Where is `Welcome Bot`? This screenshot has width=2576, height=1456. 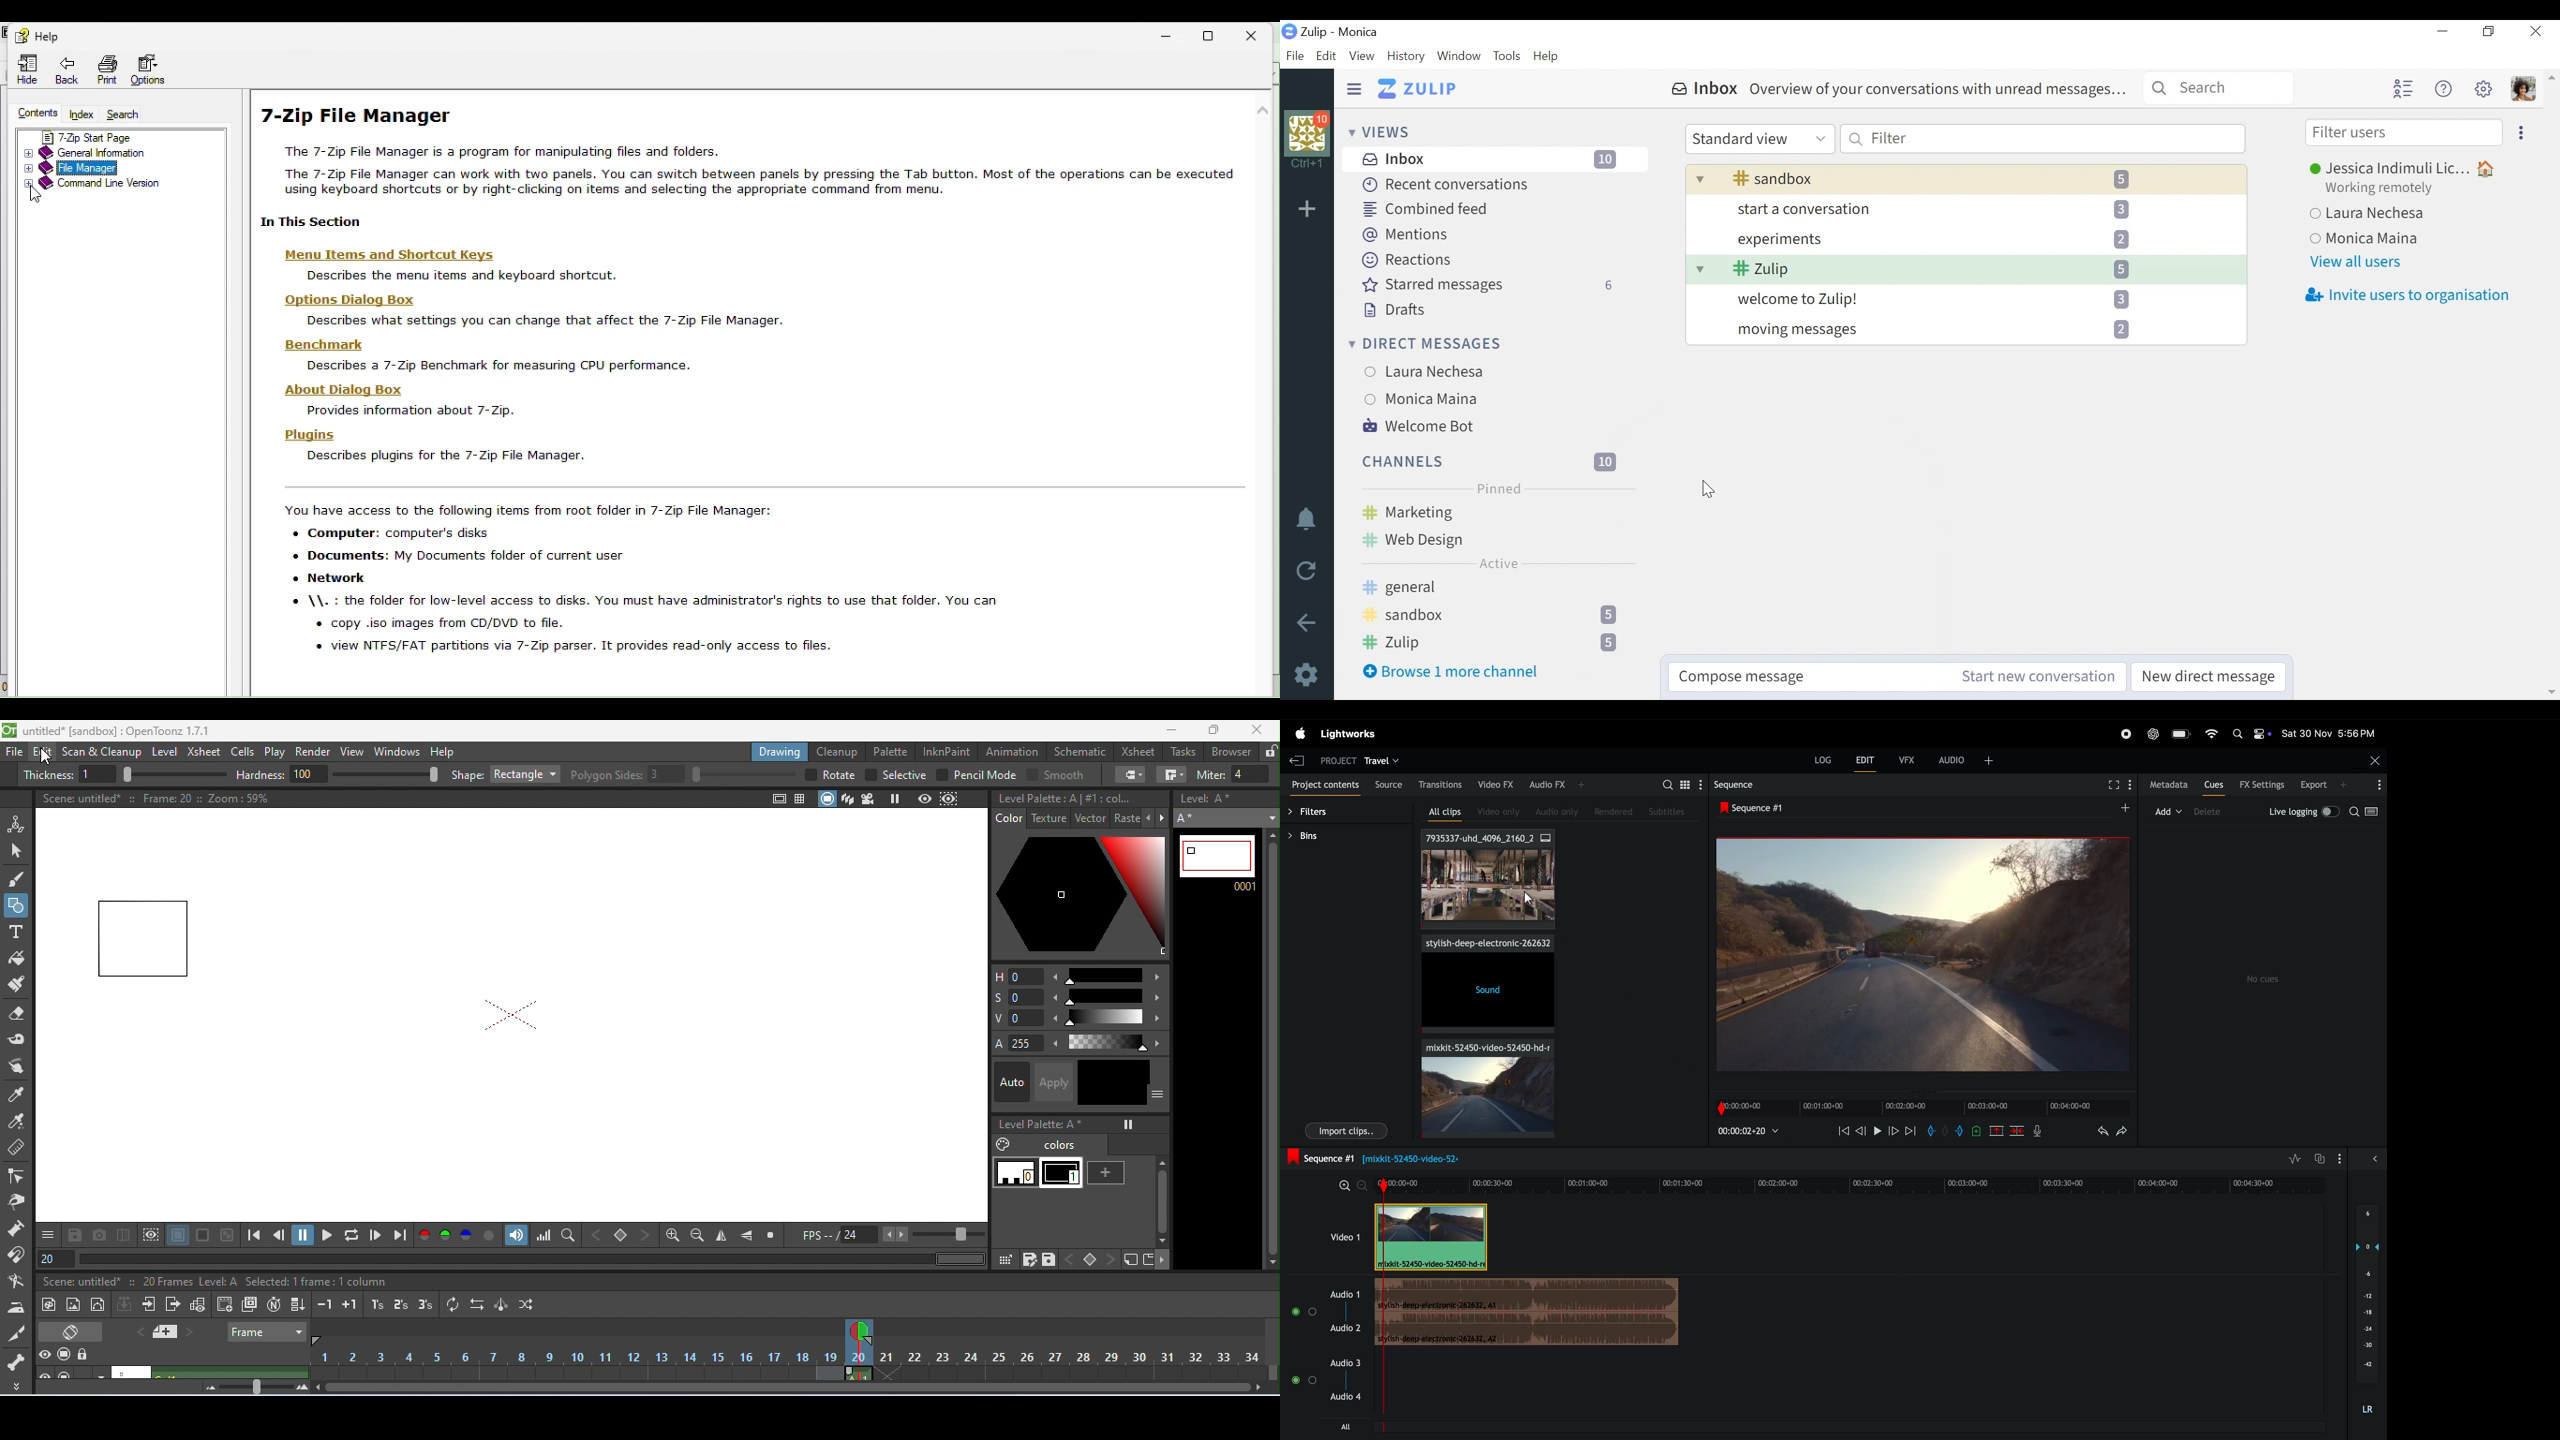
Welcome Bot is located at coordinates (1421, 425).